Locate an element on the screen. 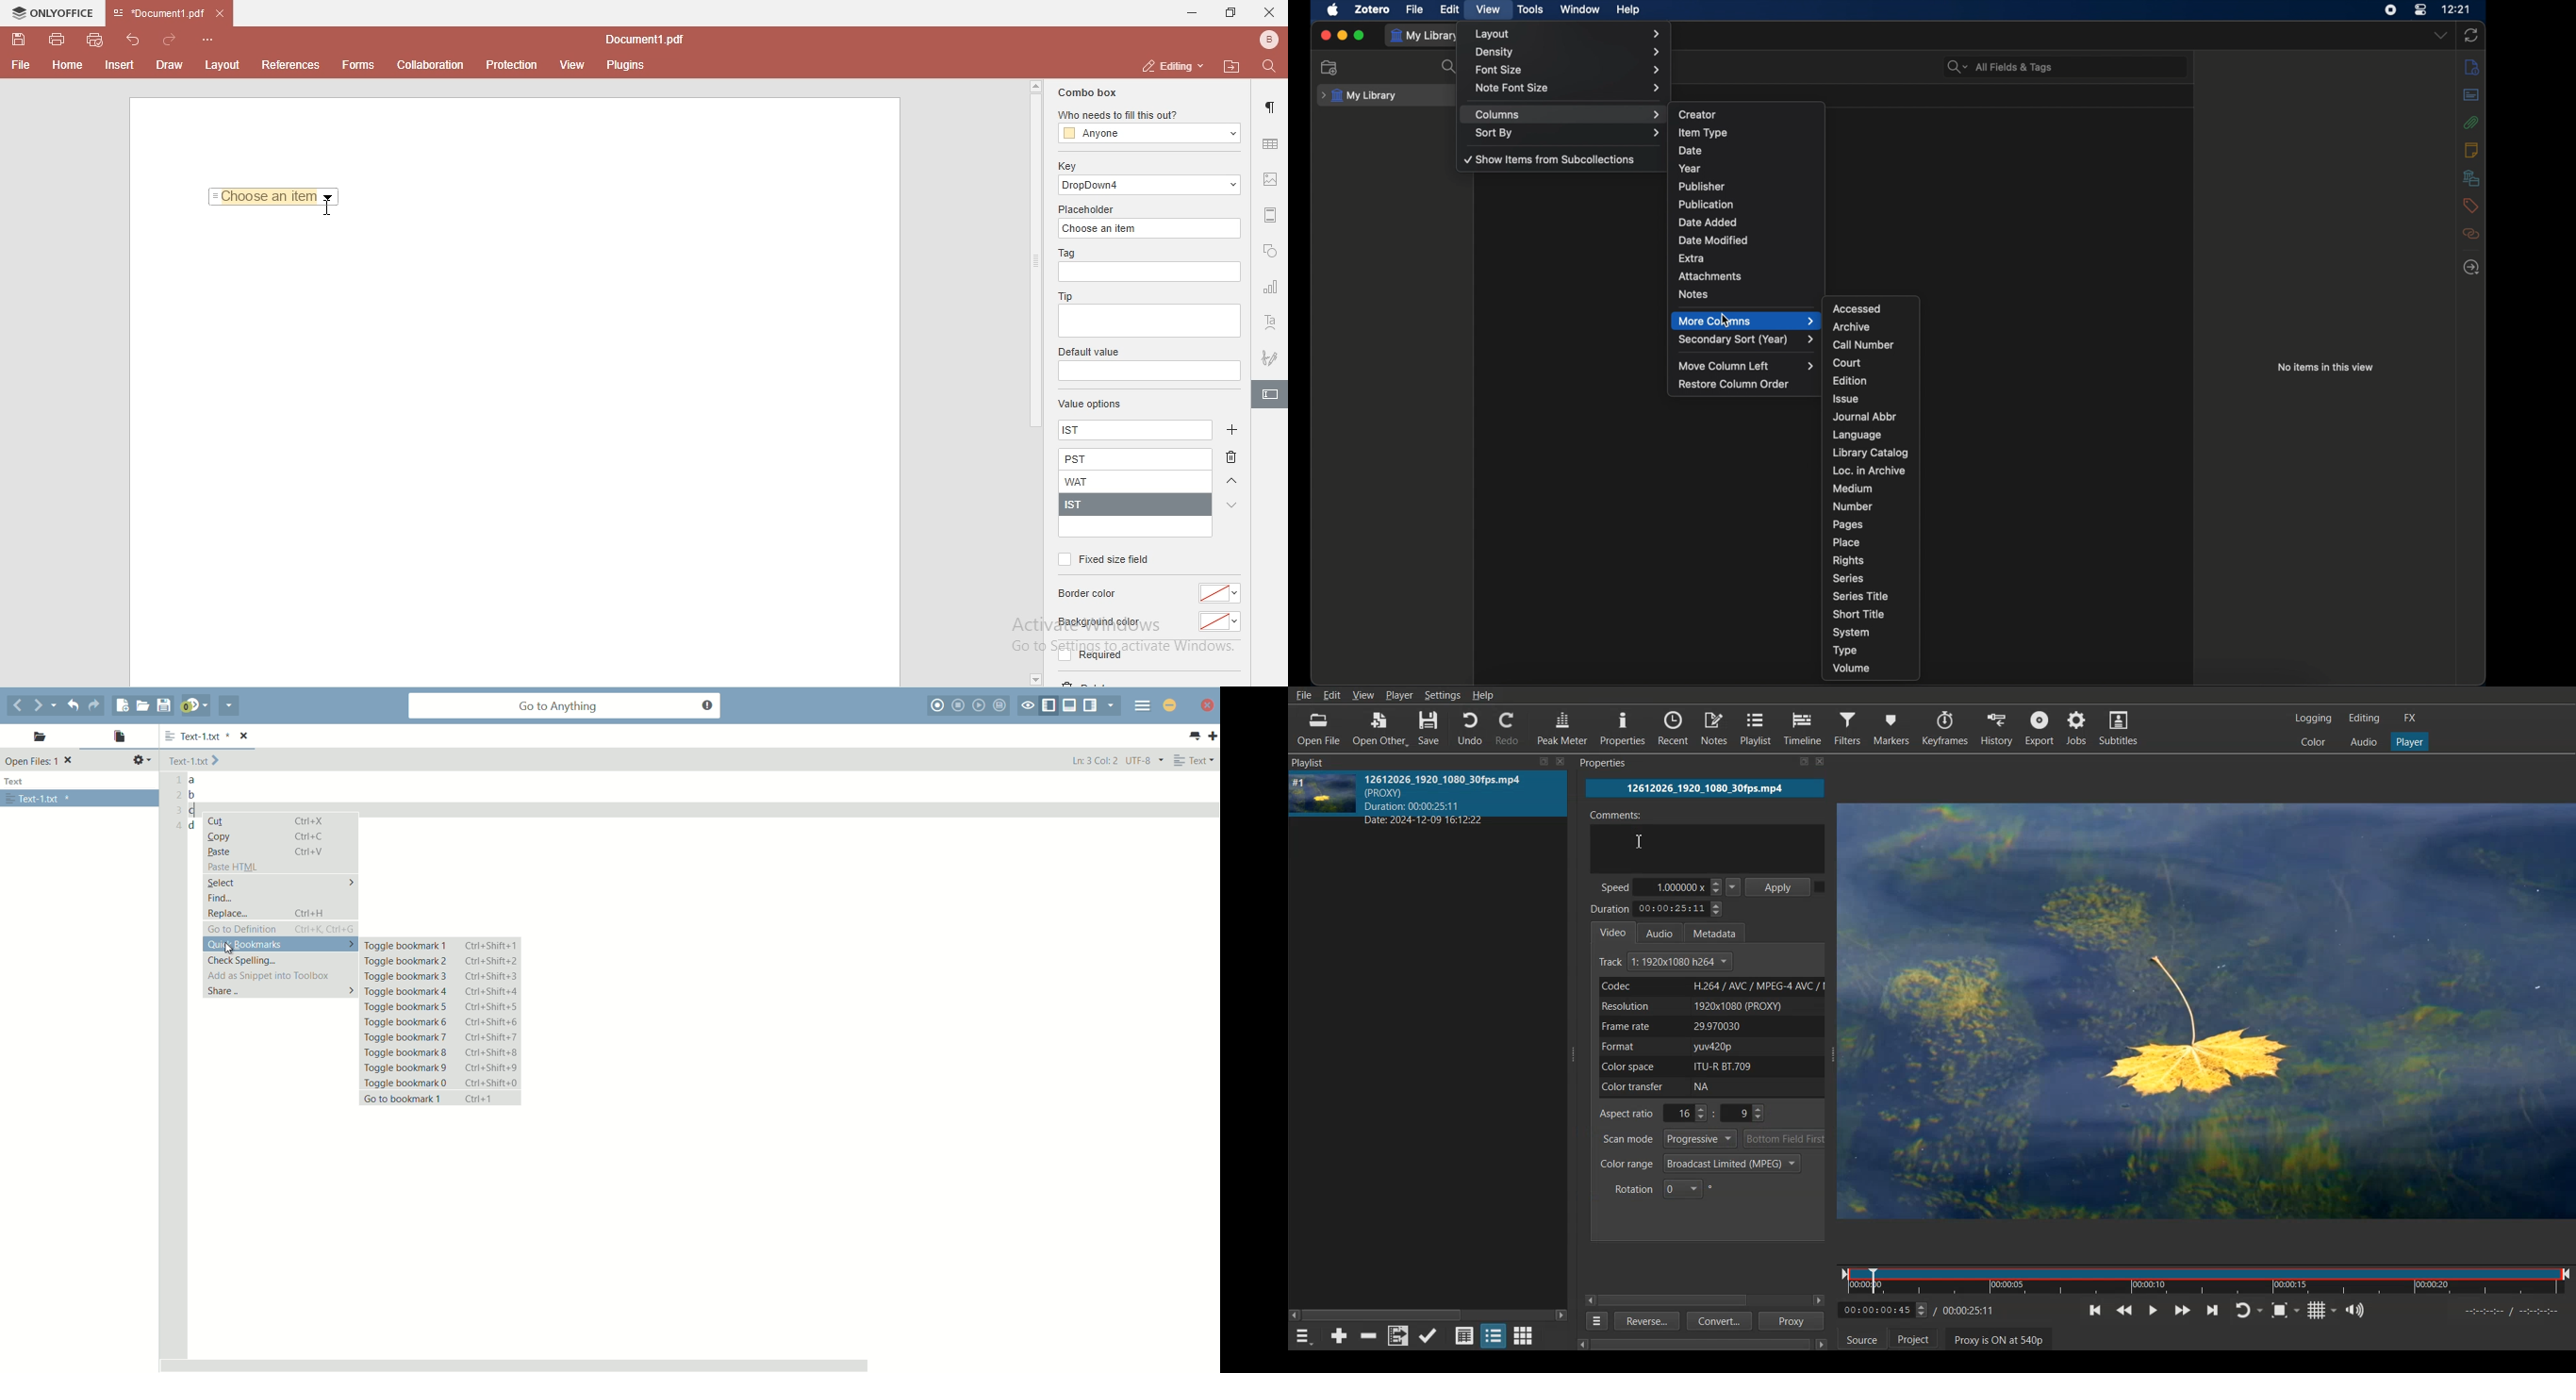 The width and height of the screenshot is (2576, 1400). show items from subcollections is located at coordinates (1552, 160).